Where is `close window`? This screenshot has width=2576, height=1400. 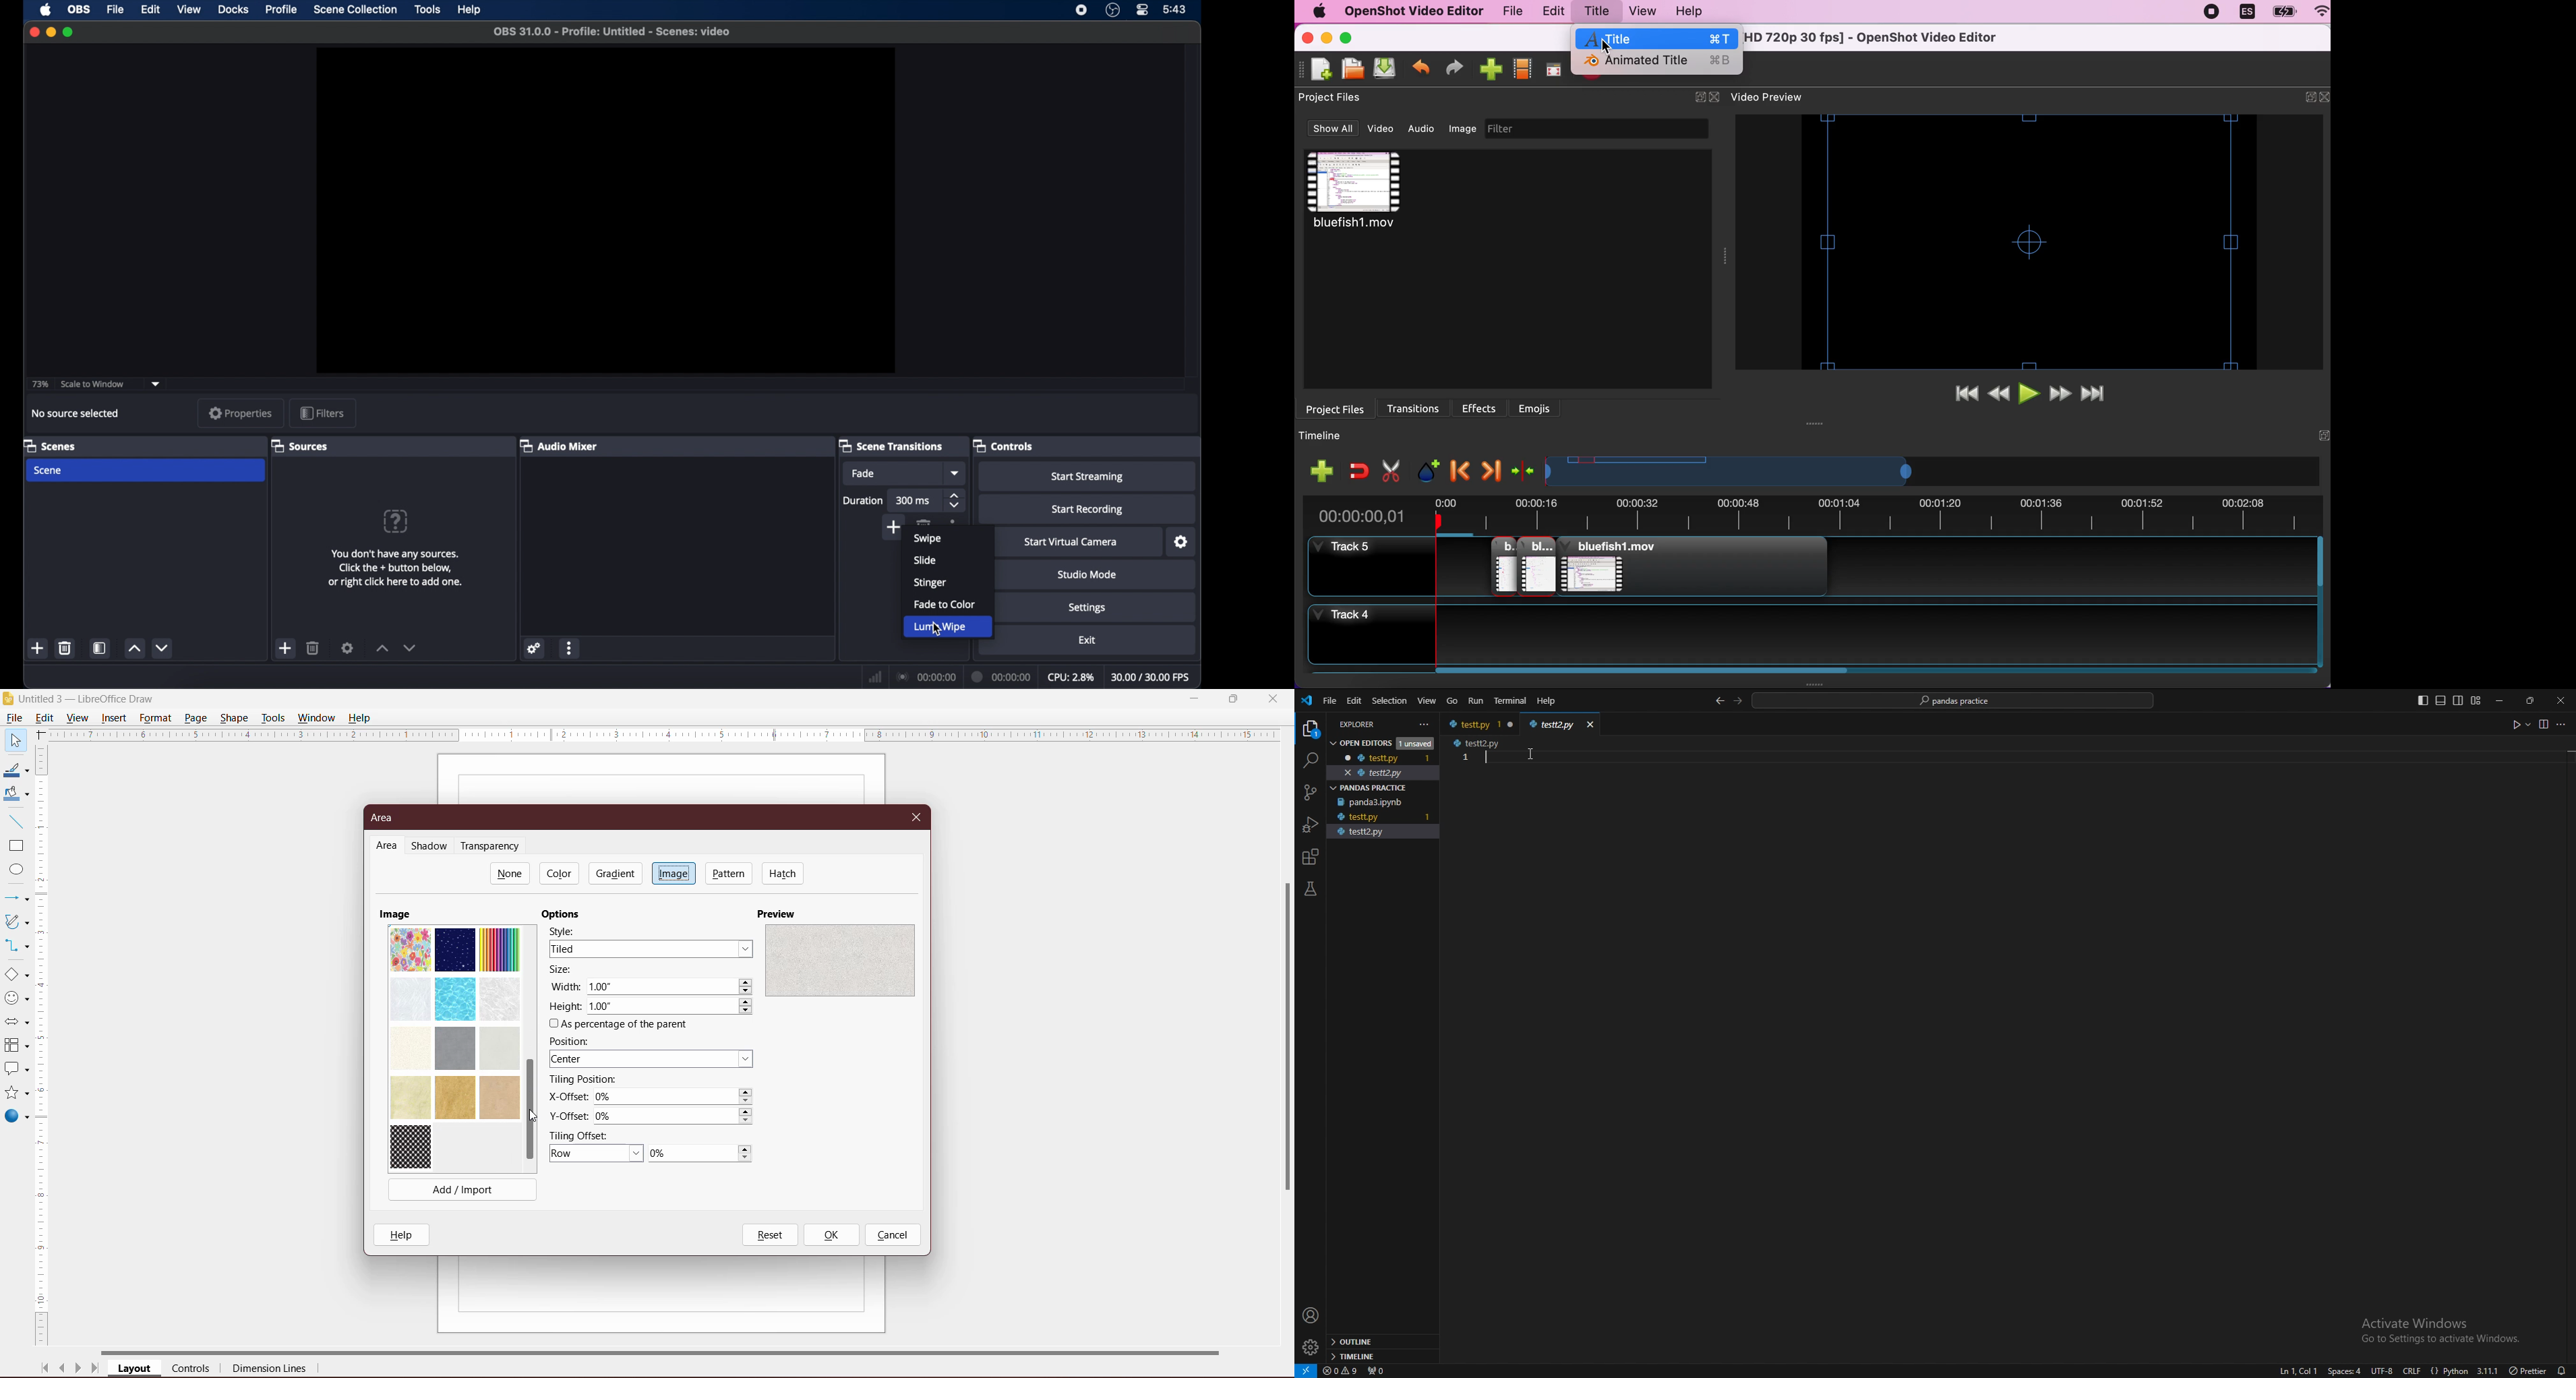 close window is located at coordinates (1511, 724).